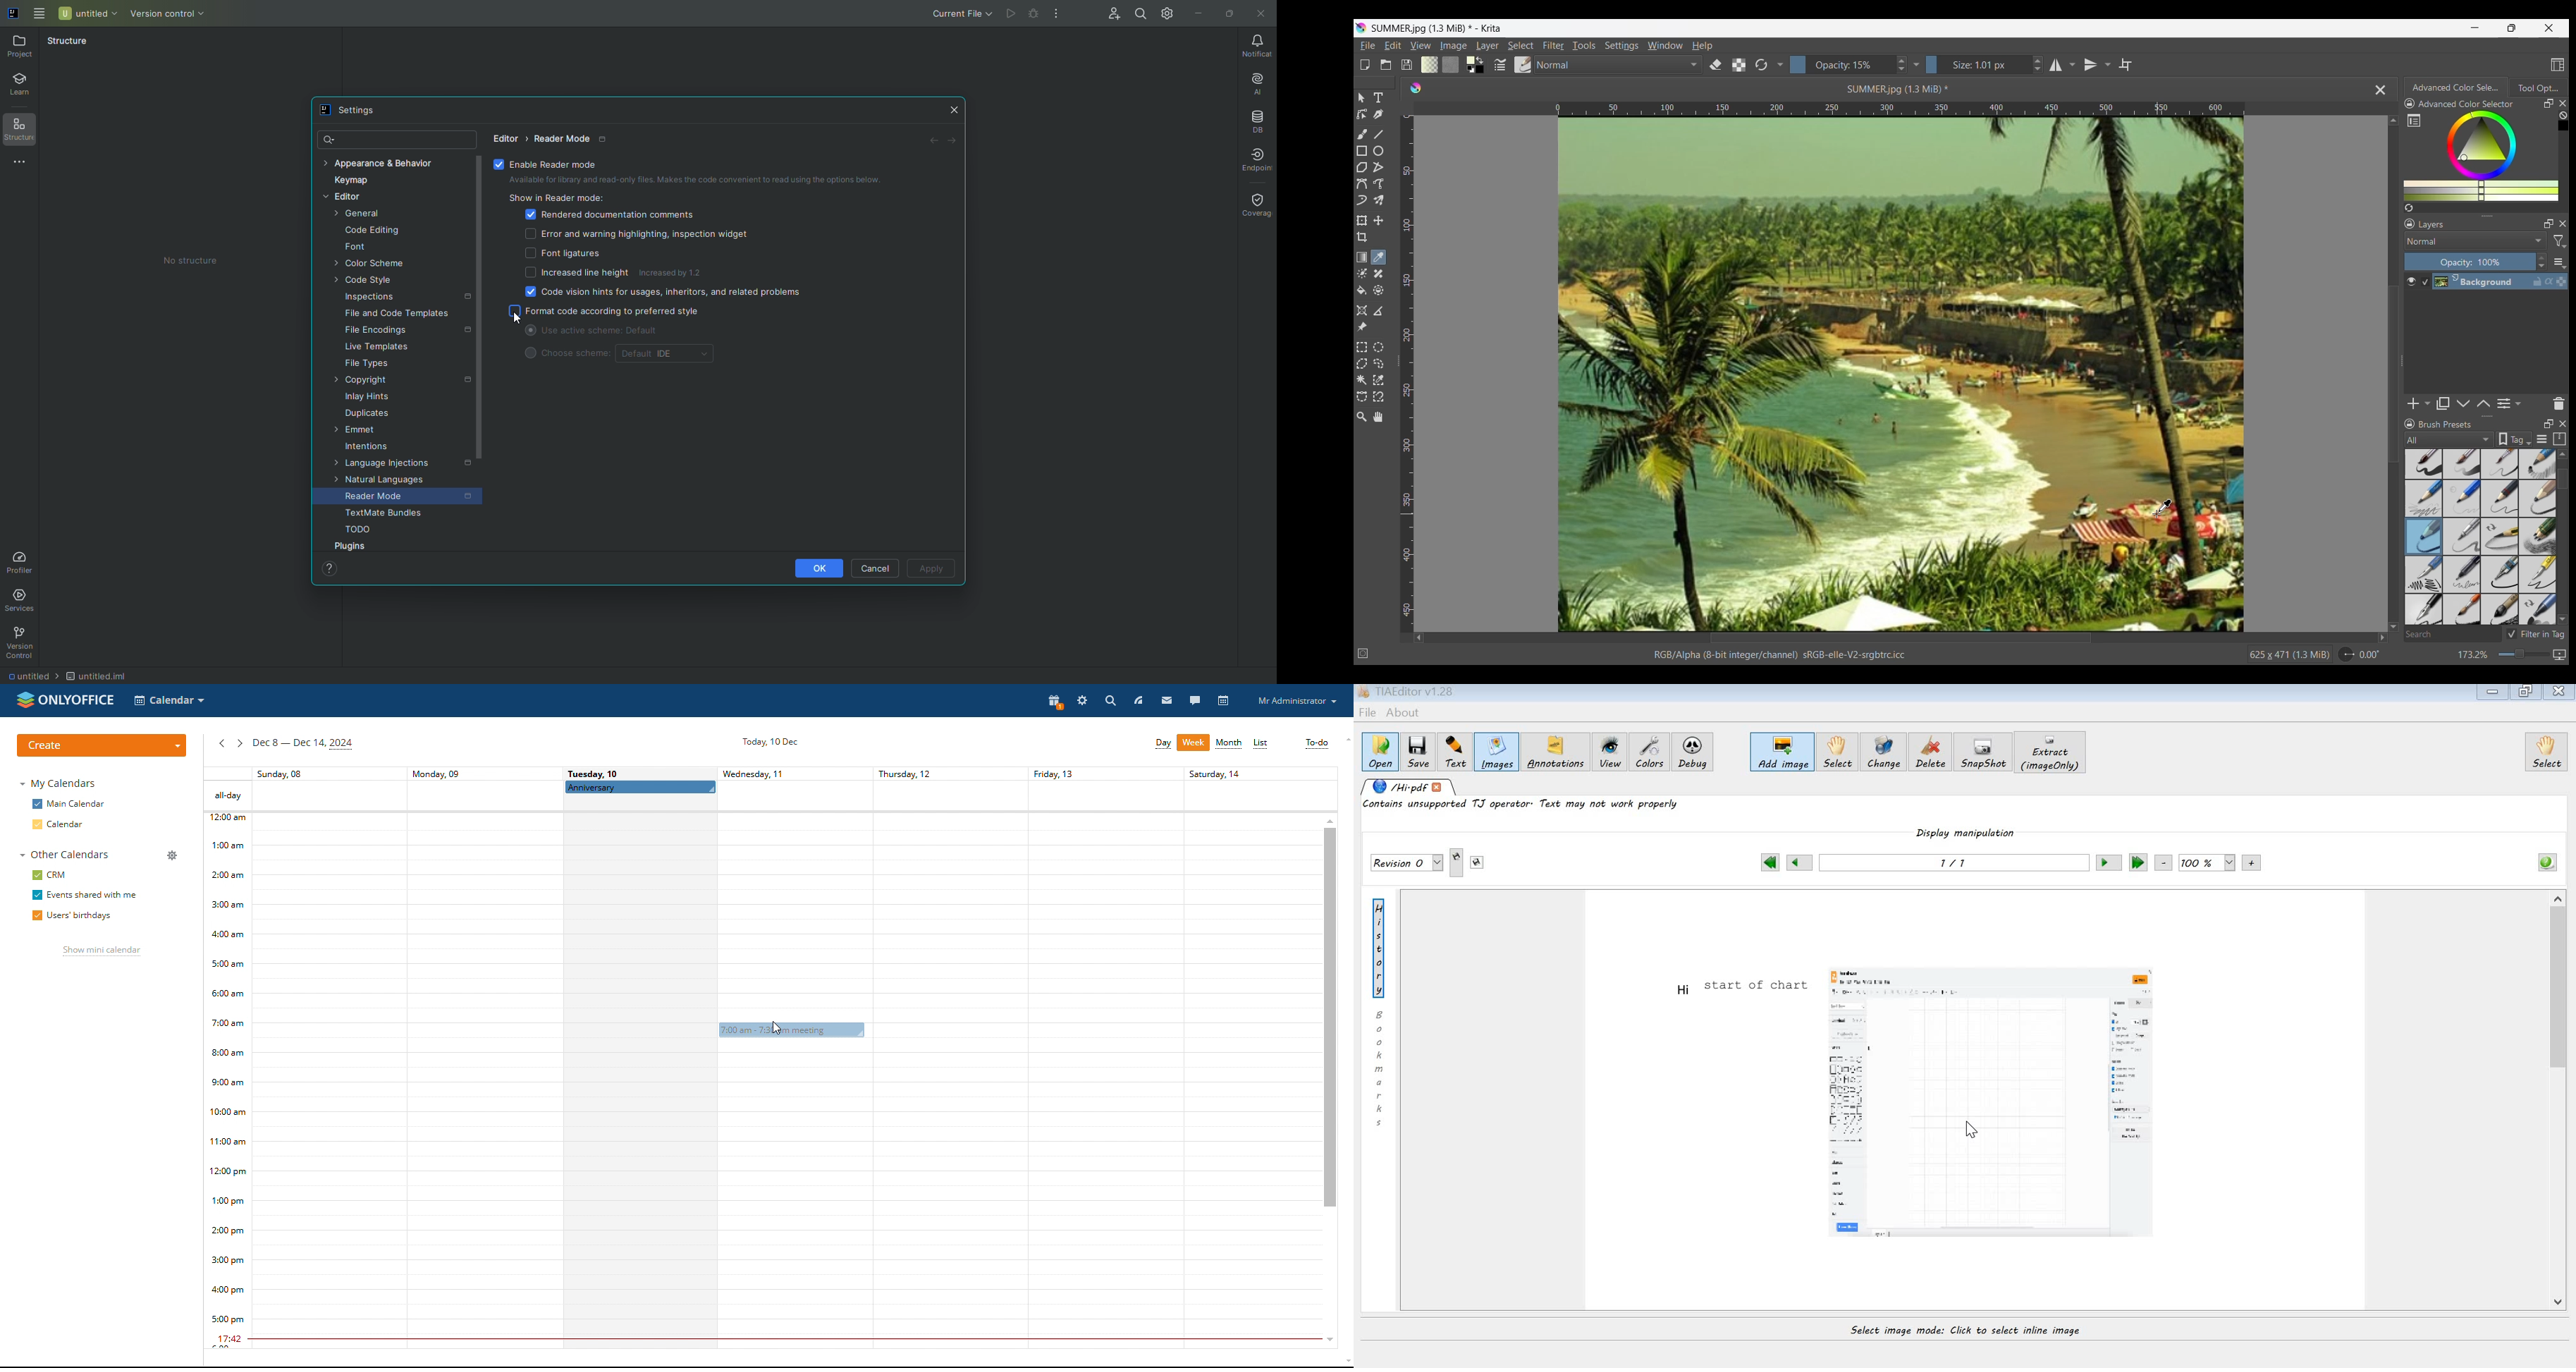  I want to click on Set erase mode, so click(1716, 65).